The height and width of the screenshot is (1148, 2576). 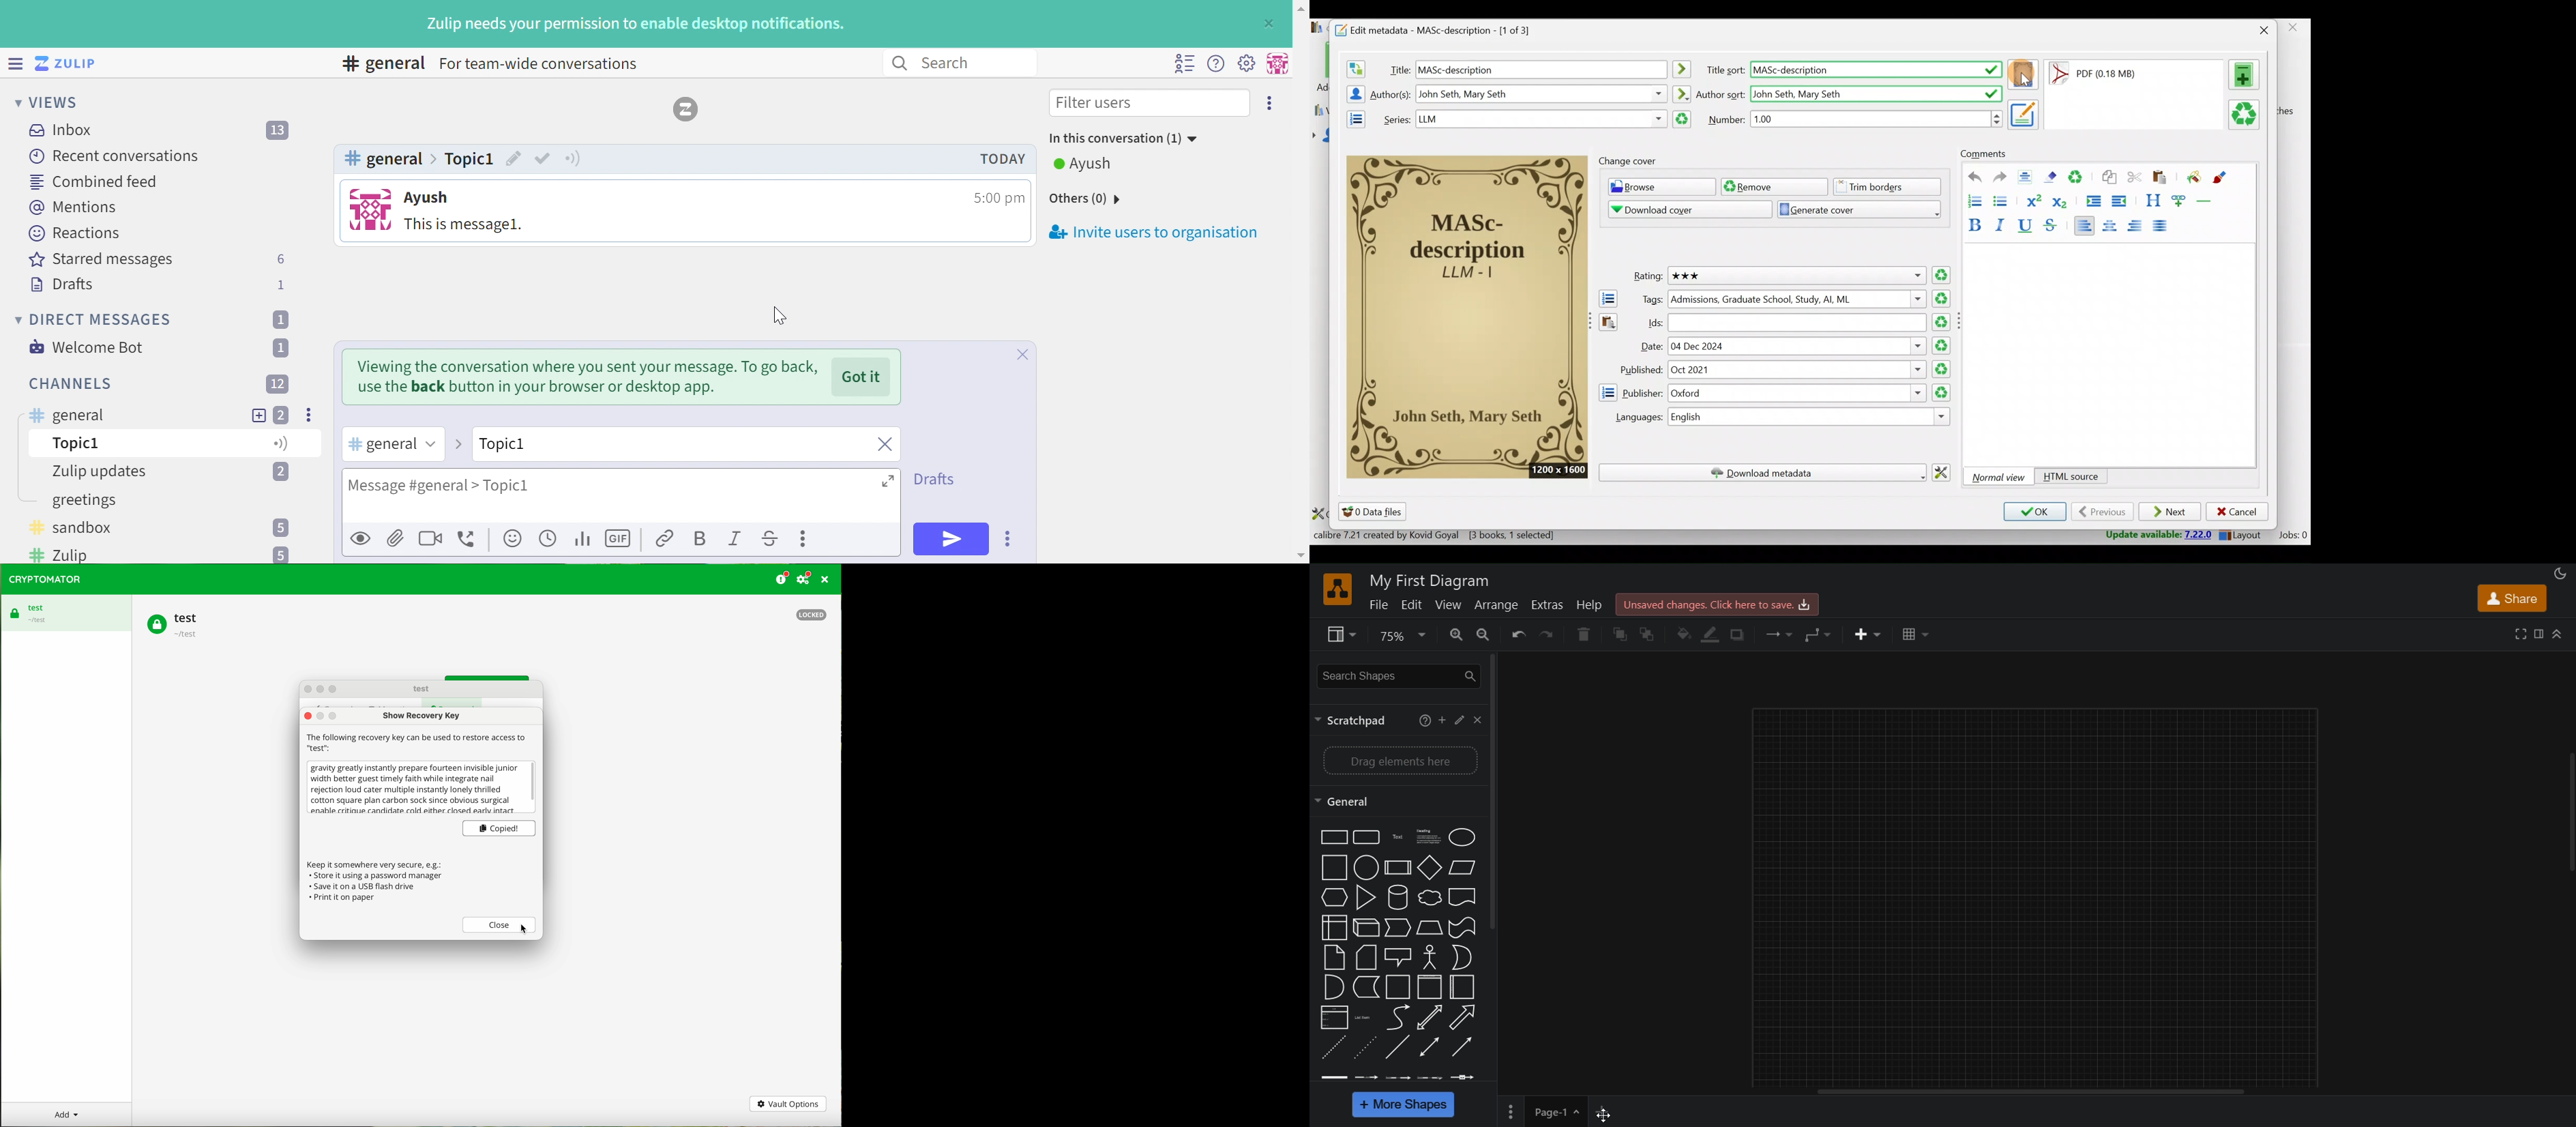 I want to click on Edit metadata, so click(x=1443, y=29).